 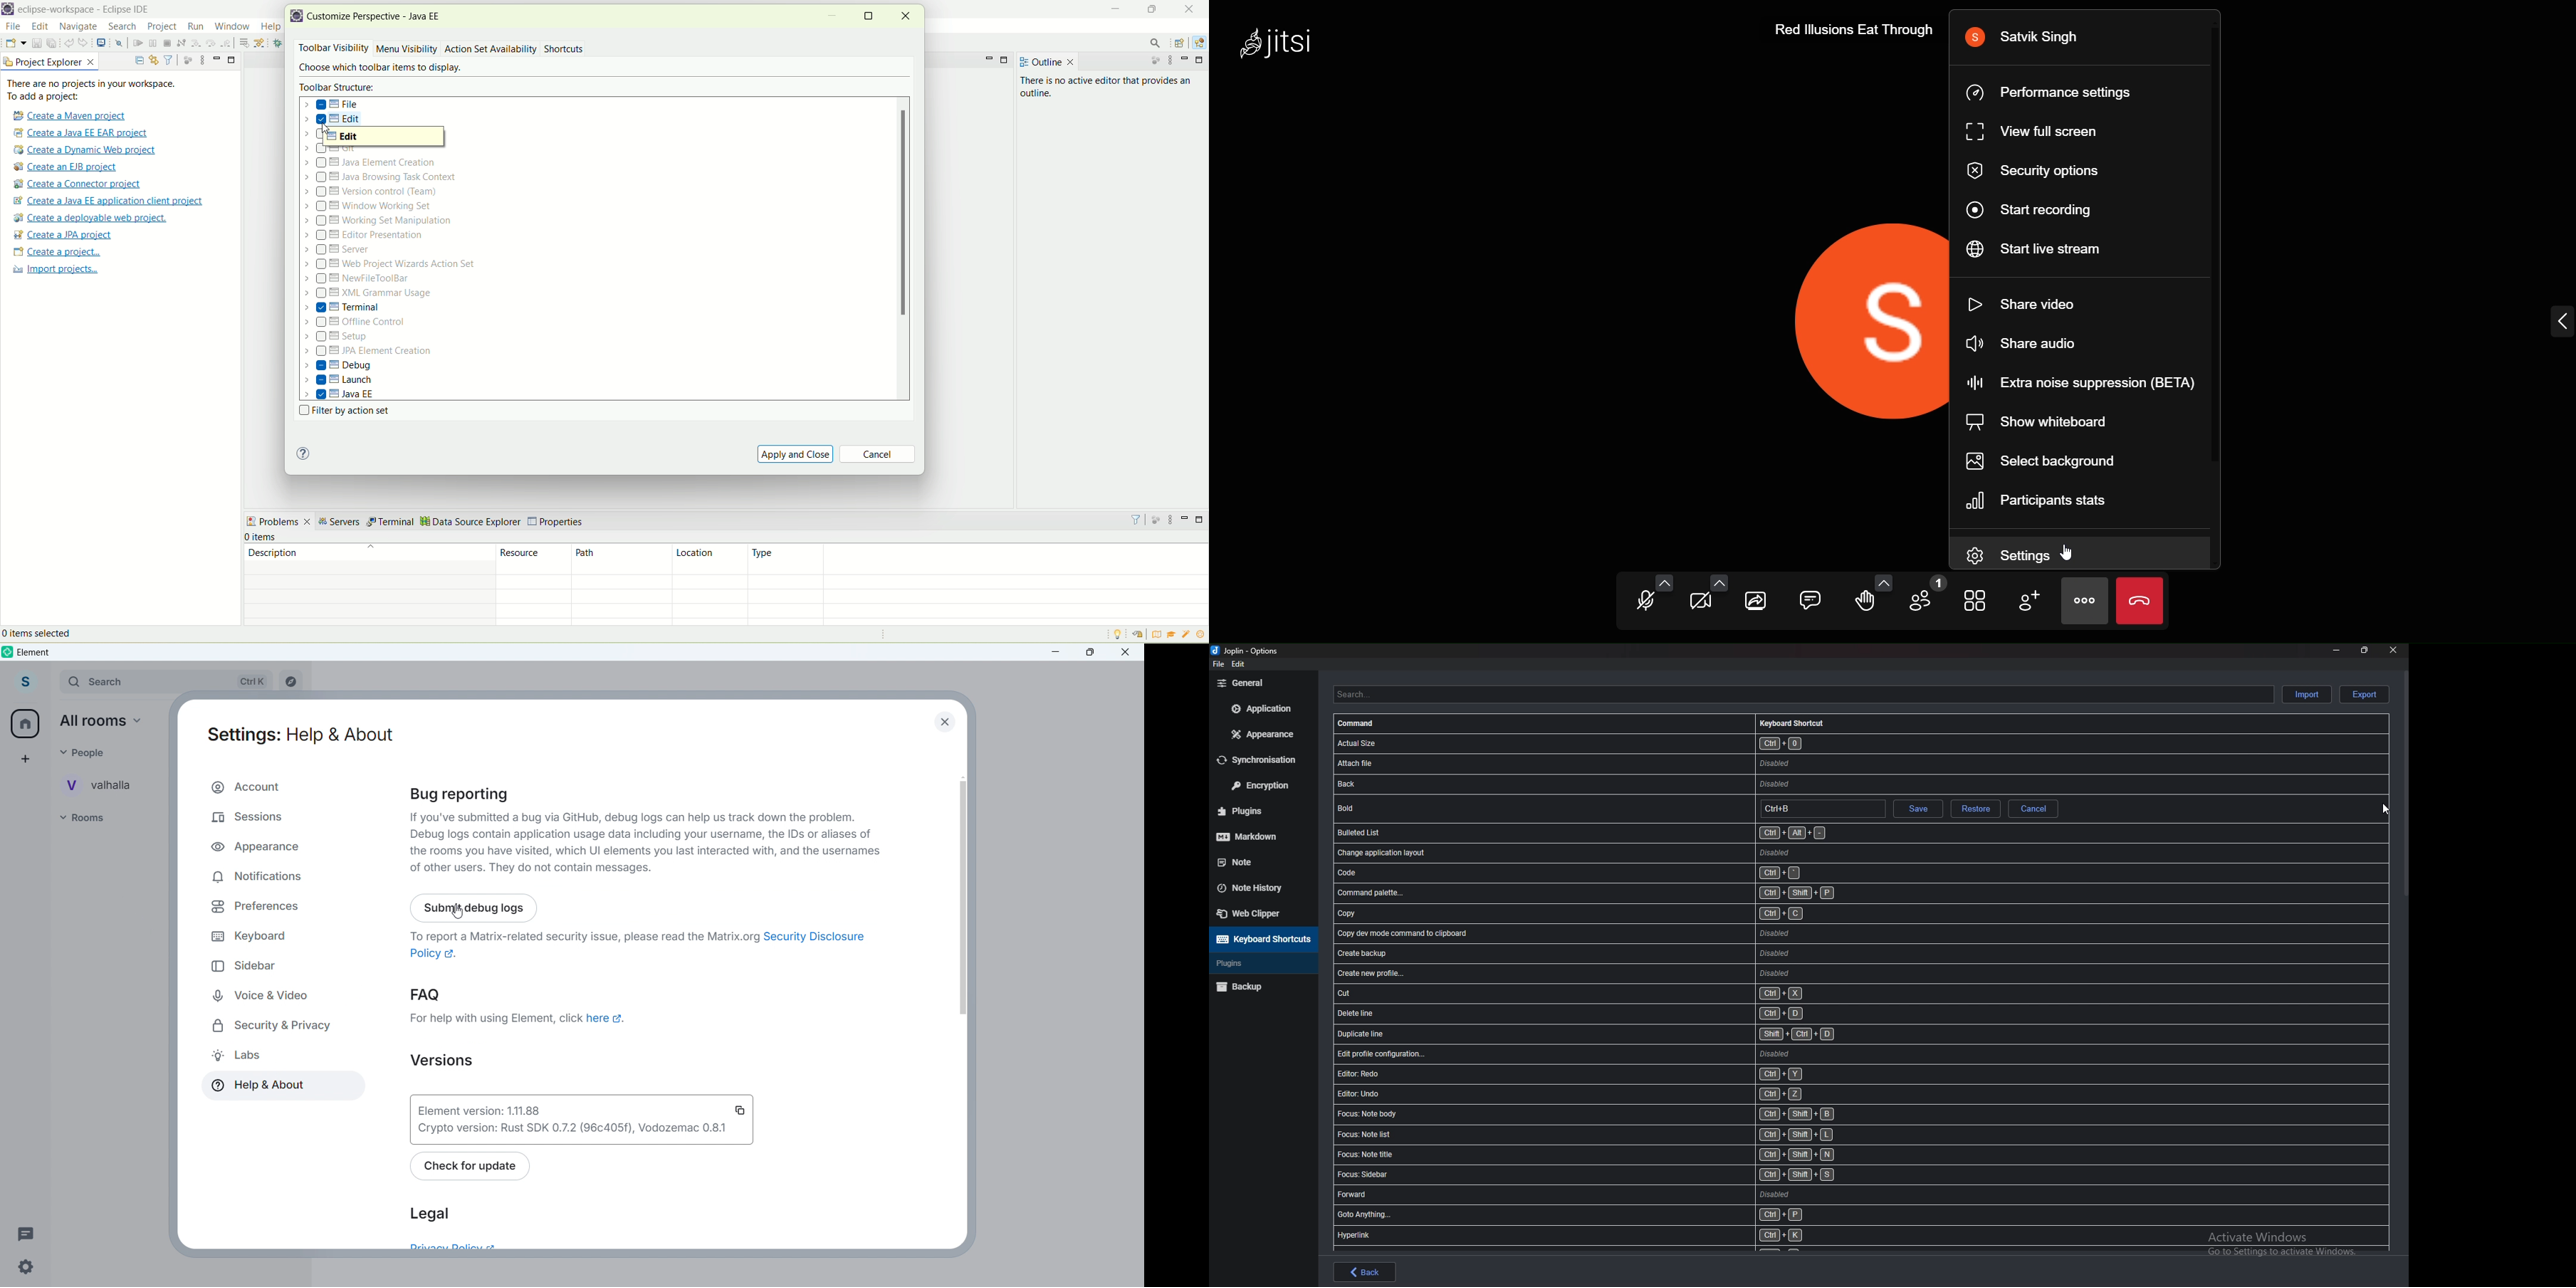 I want to click on the rooms you have visited, which UI elements you last interacted with, and the usernames, so click(x=646, y=851).